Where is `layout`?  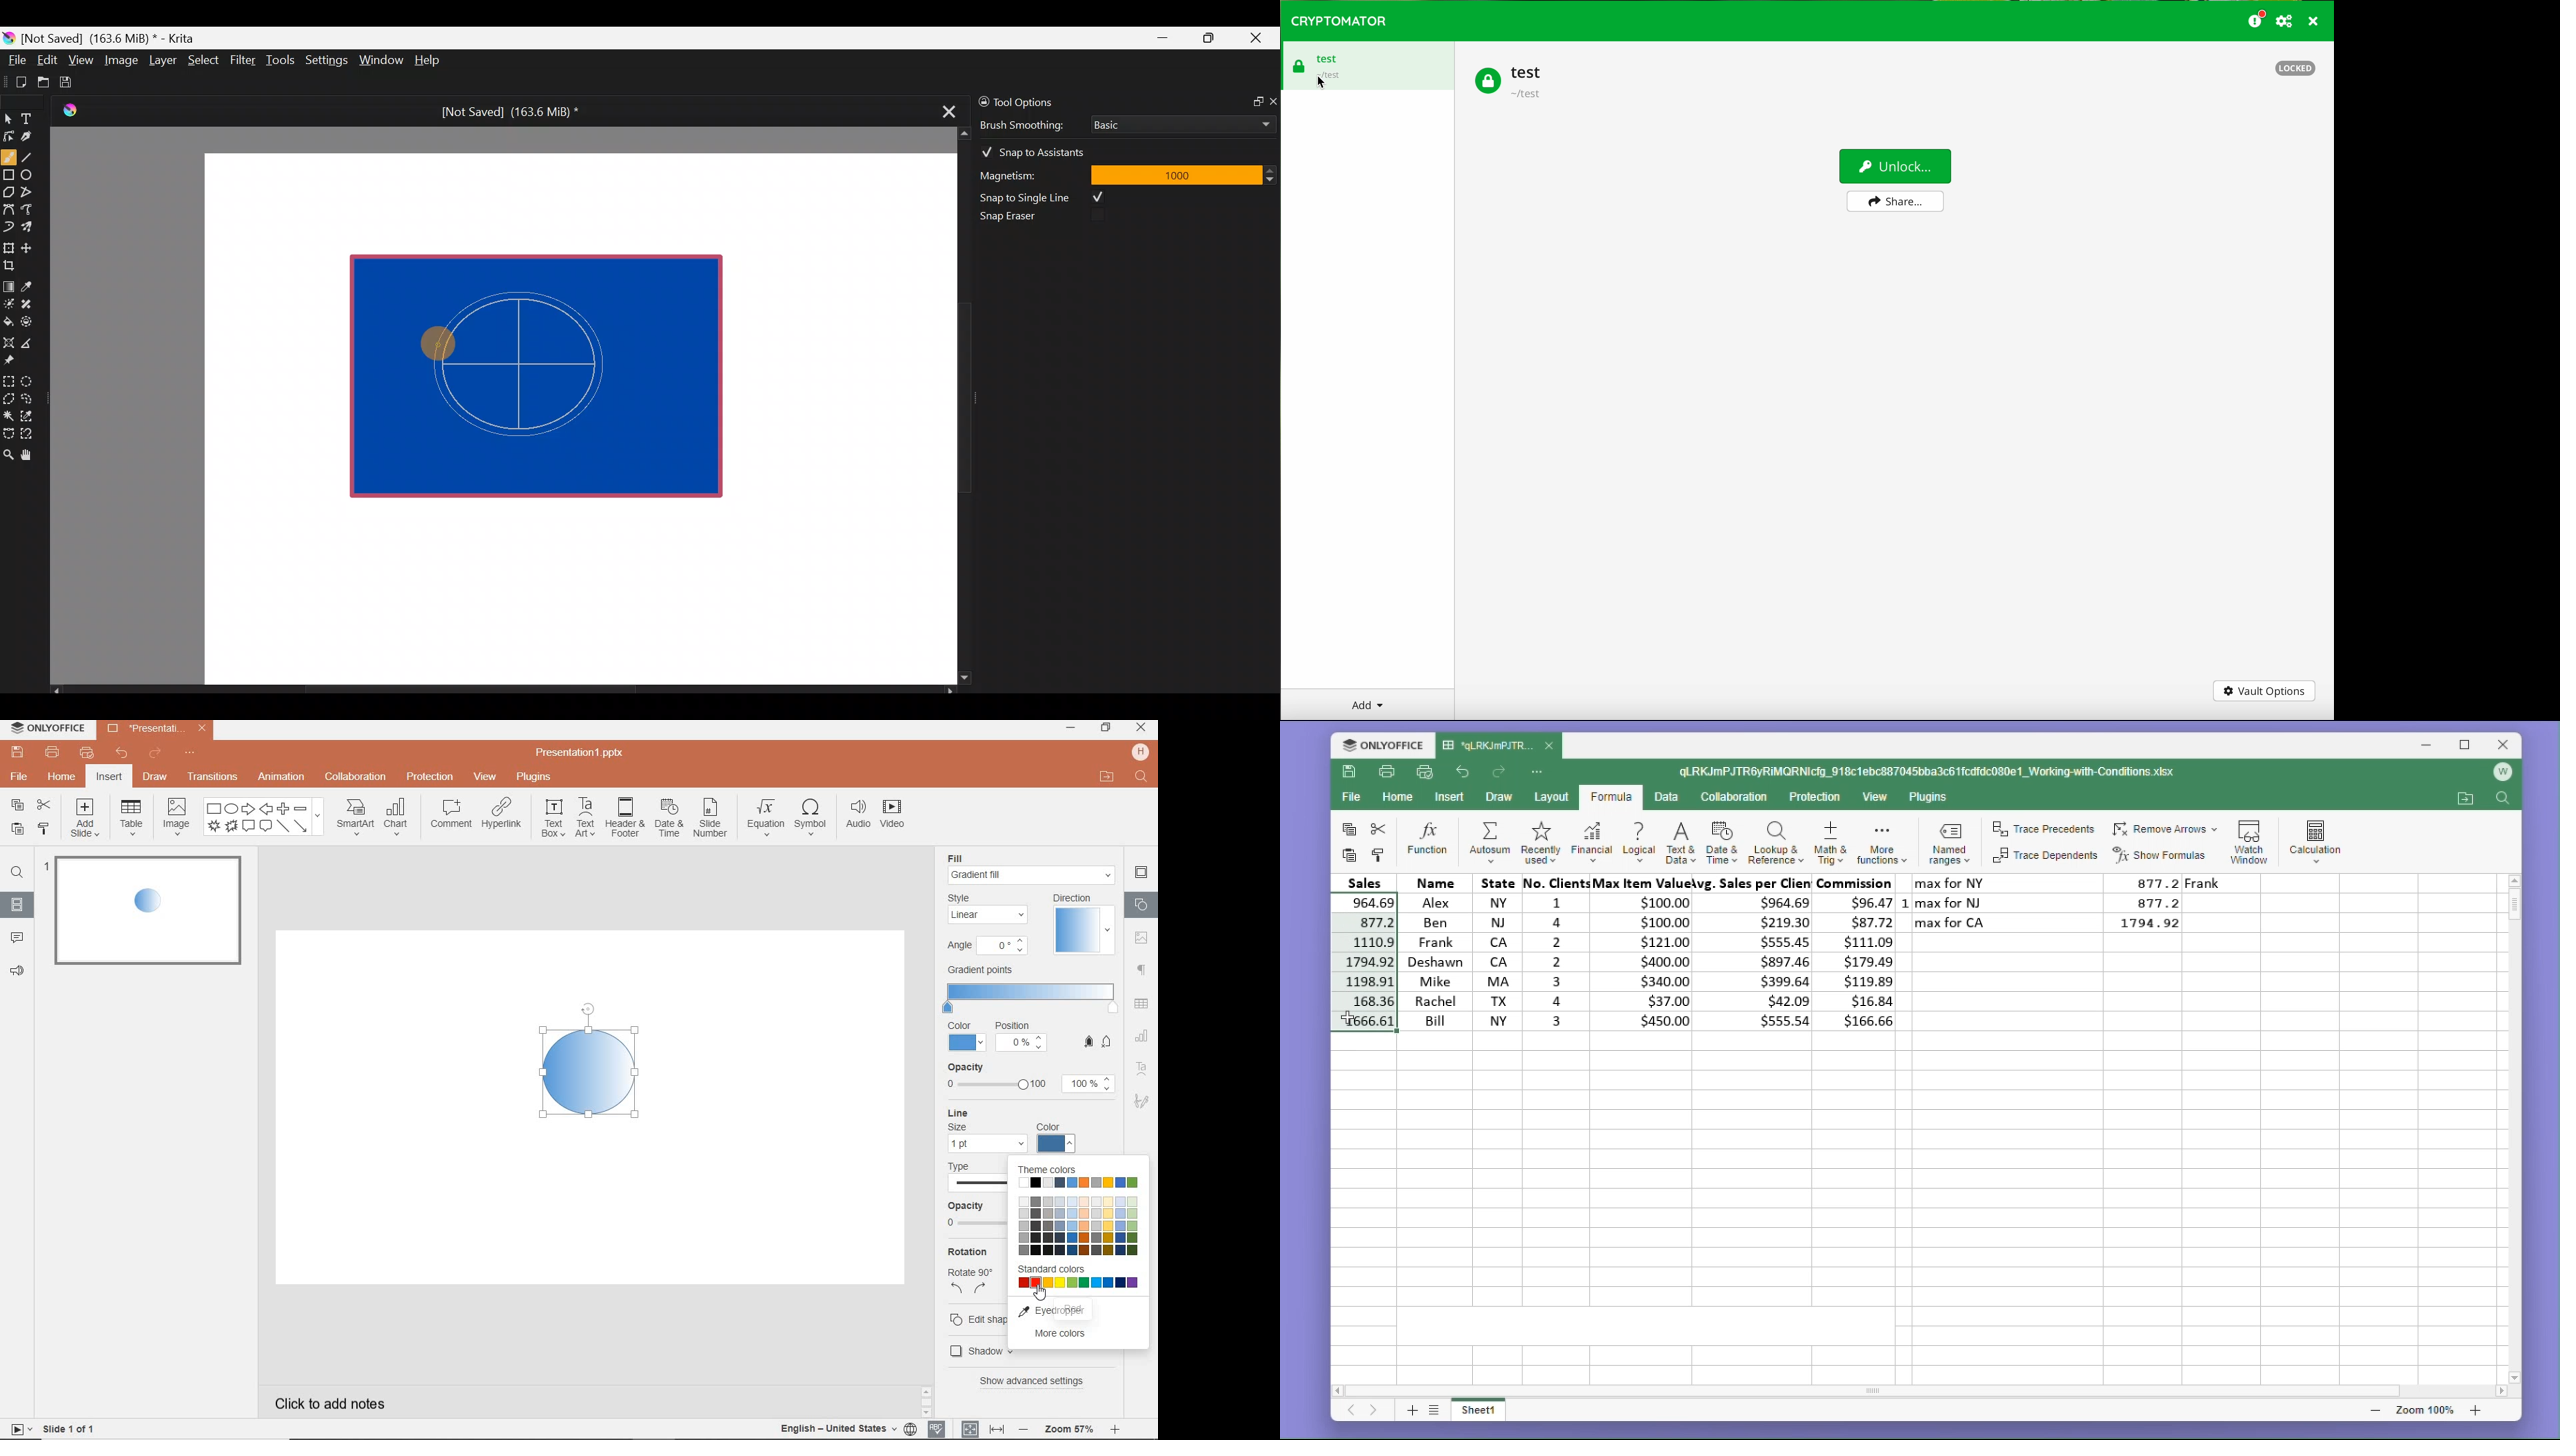 layout is located at coordinates (1550, 798).